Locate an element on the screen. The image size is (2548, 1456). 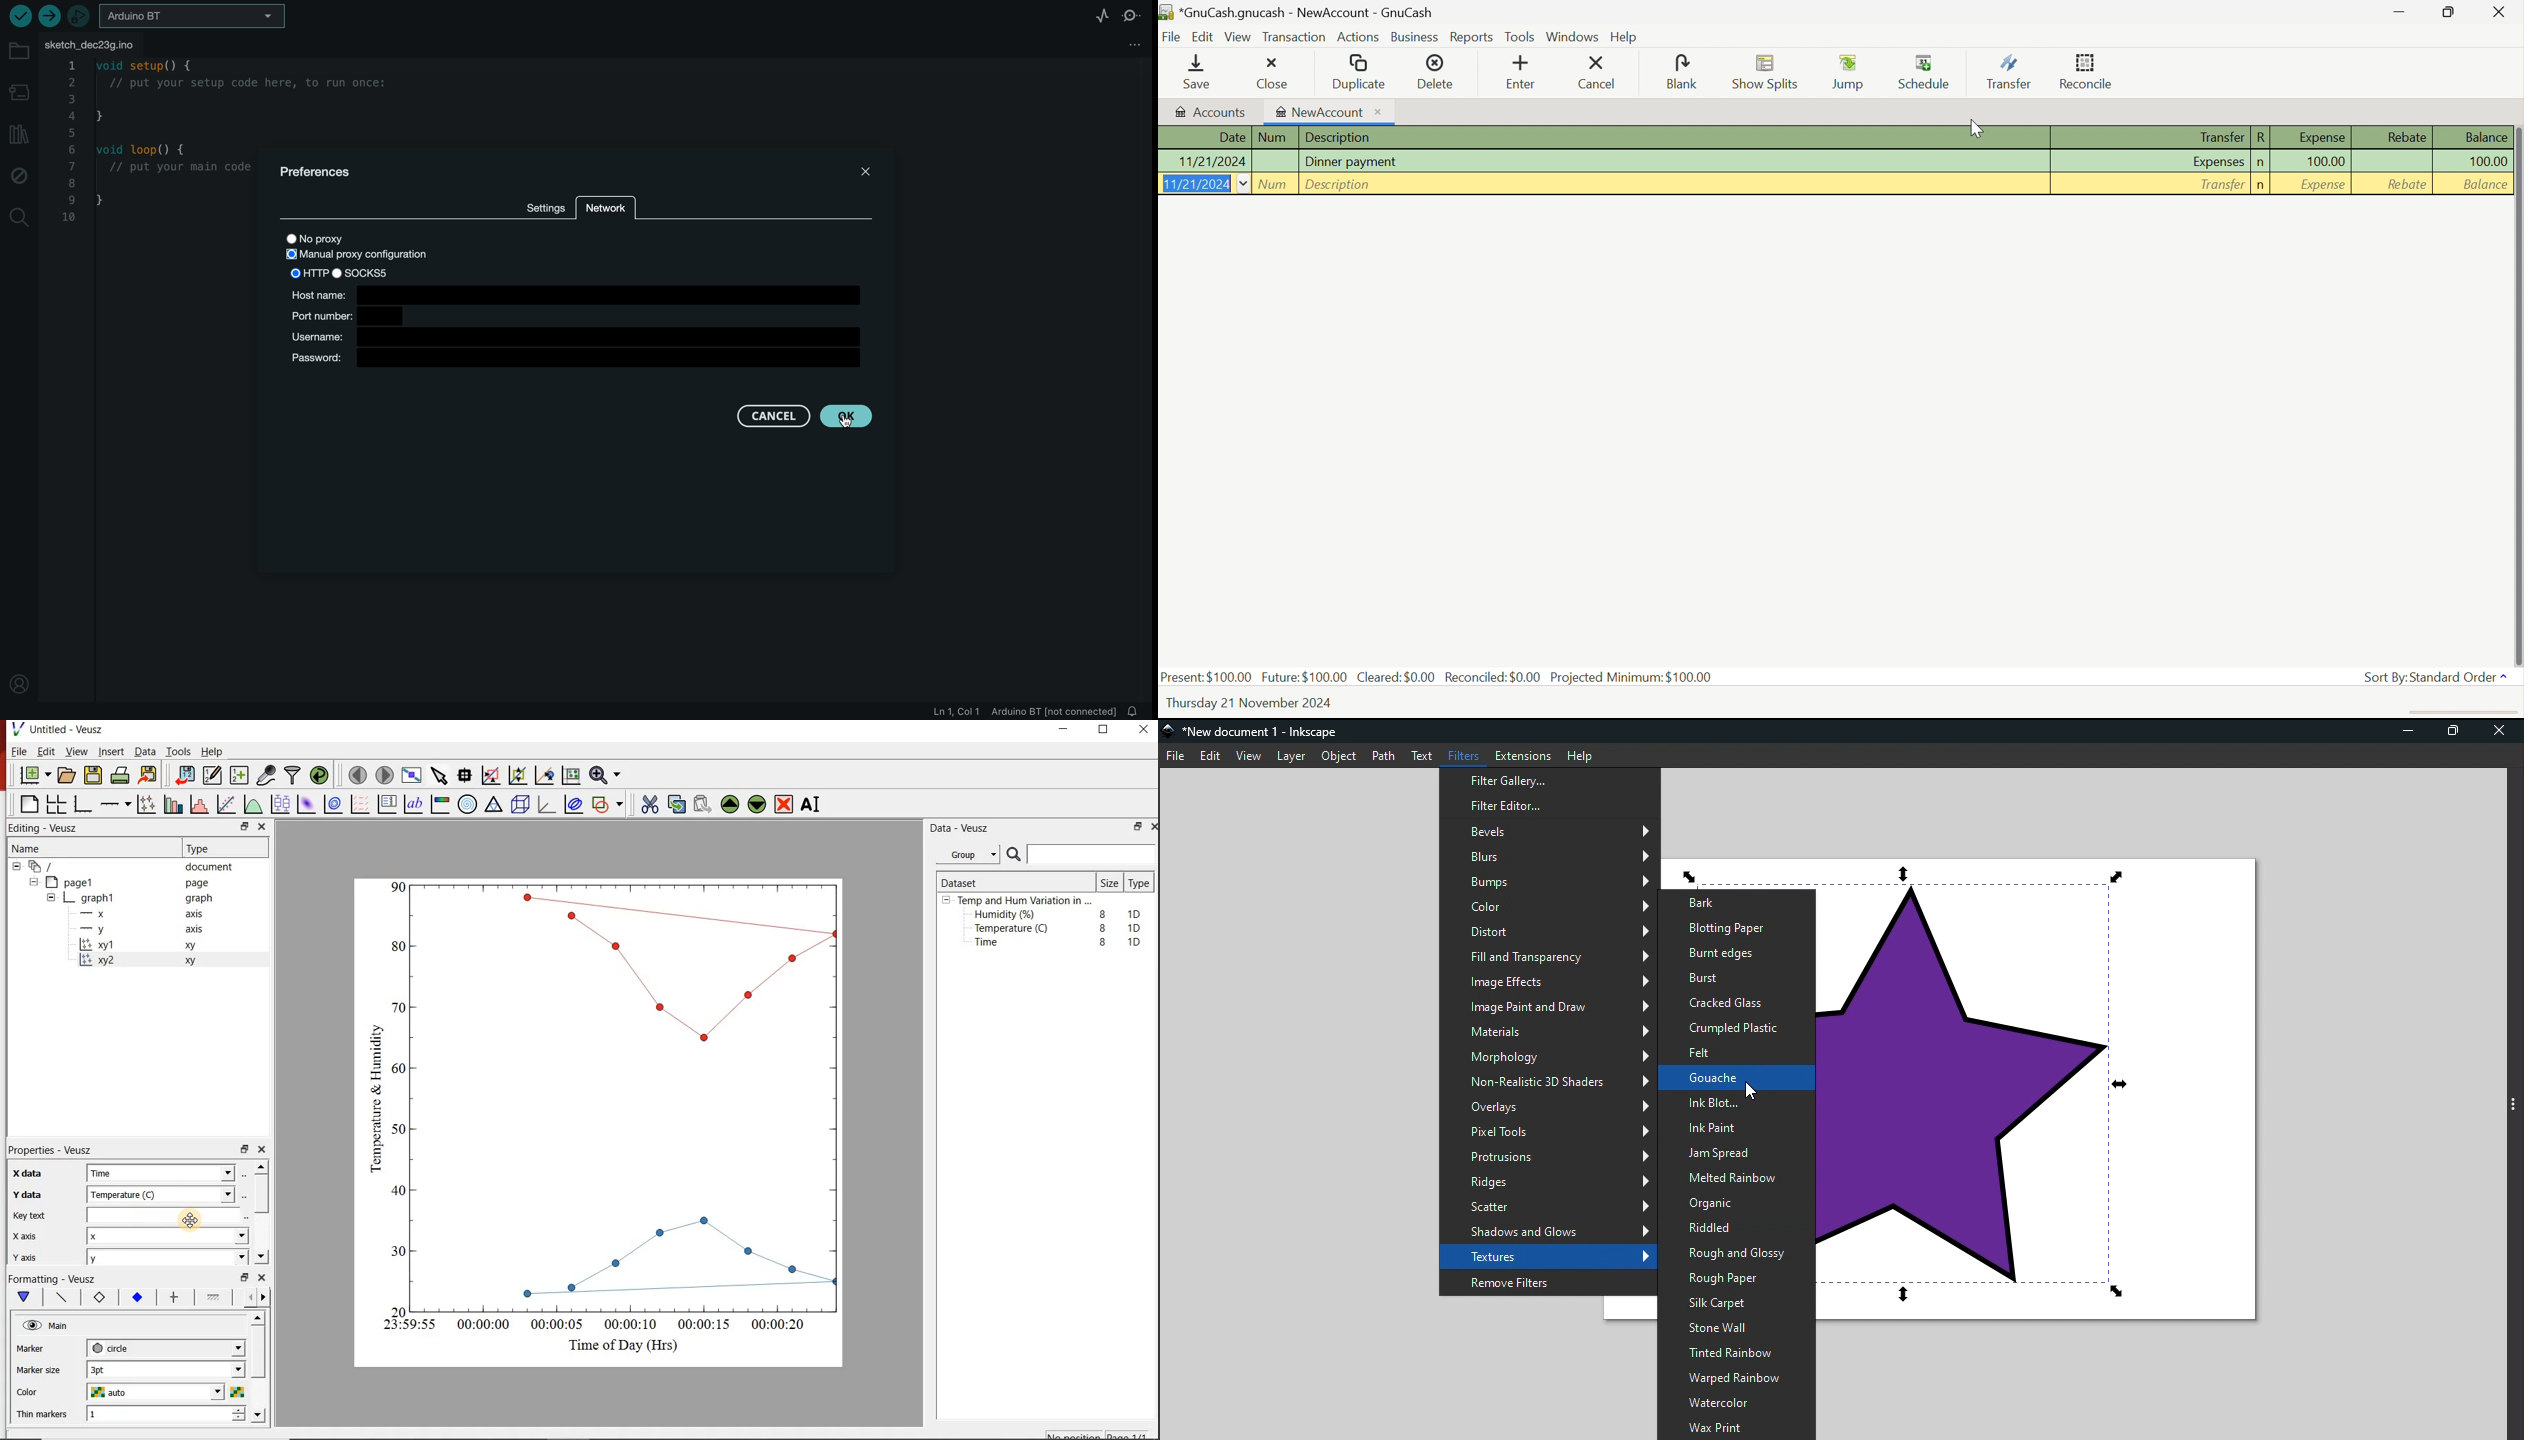
move to the previous page is located at coordinates (357, 775).